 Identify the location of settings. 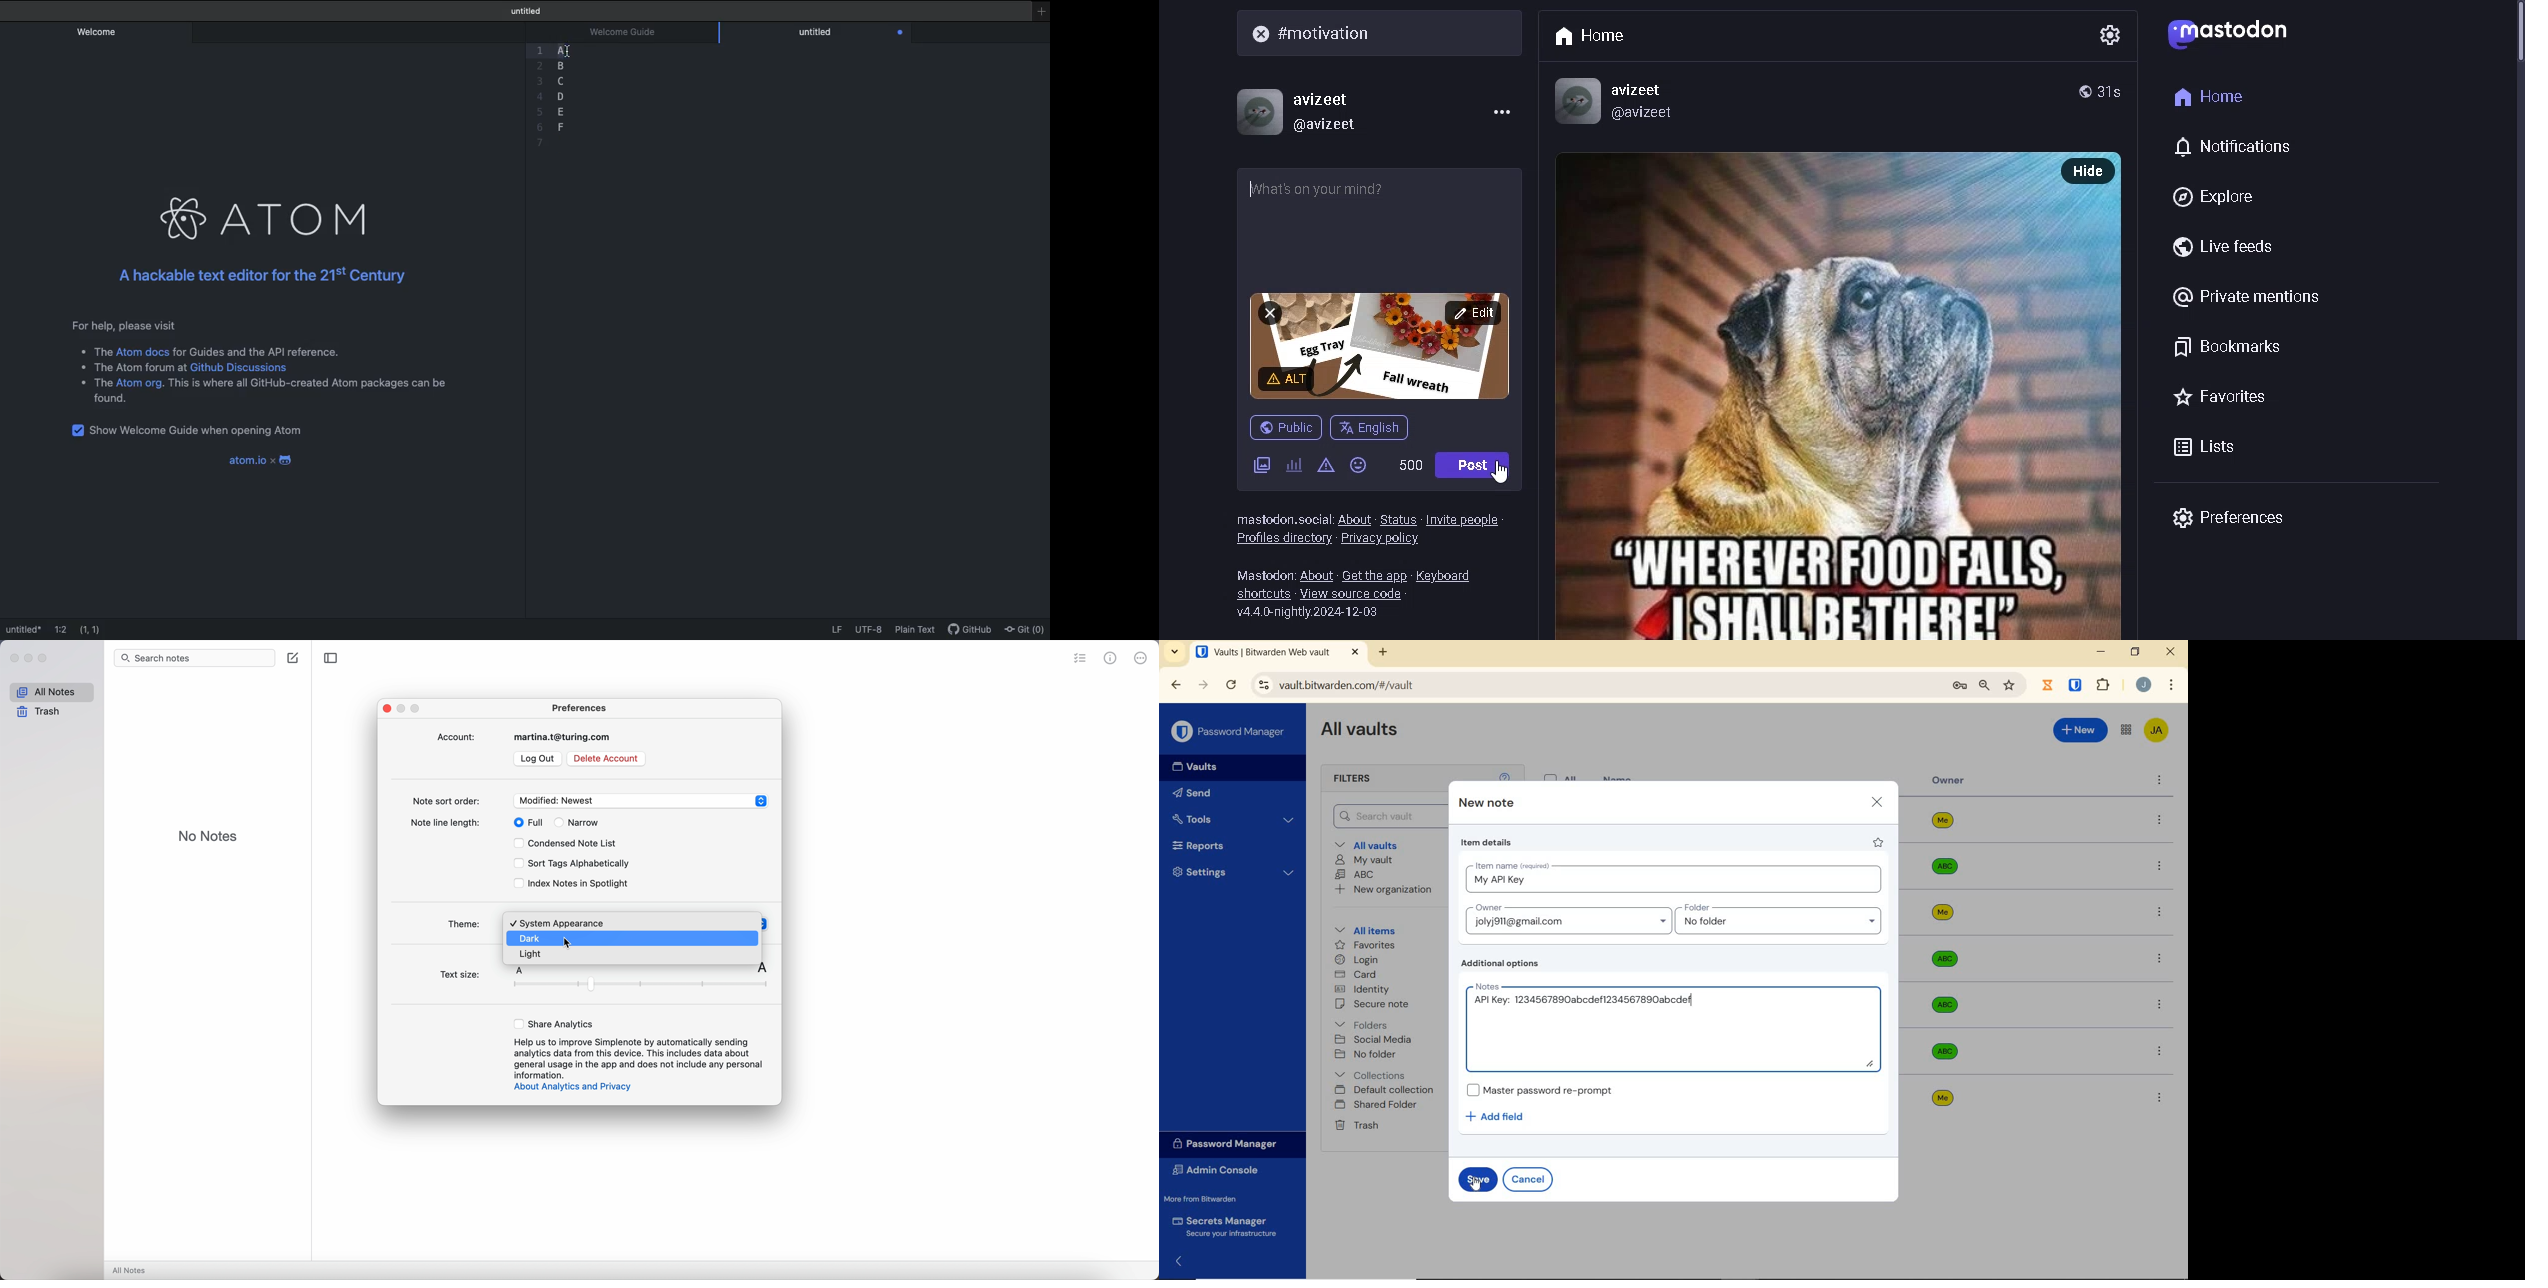
(2107, 31).